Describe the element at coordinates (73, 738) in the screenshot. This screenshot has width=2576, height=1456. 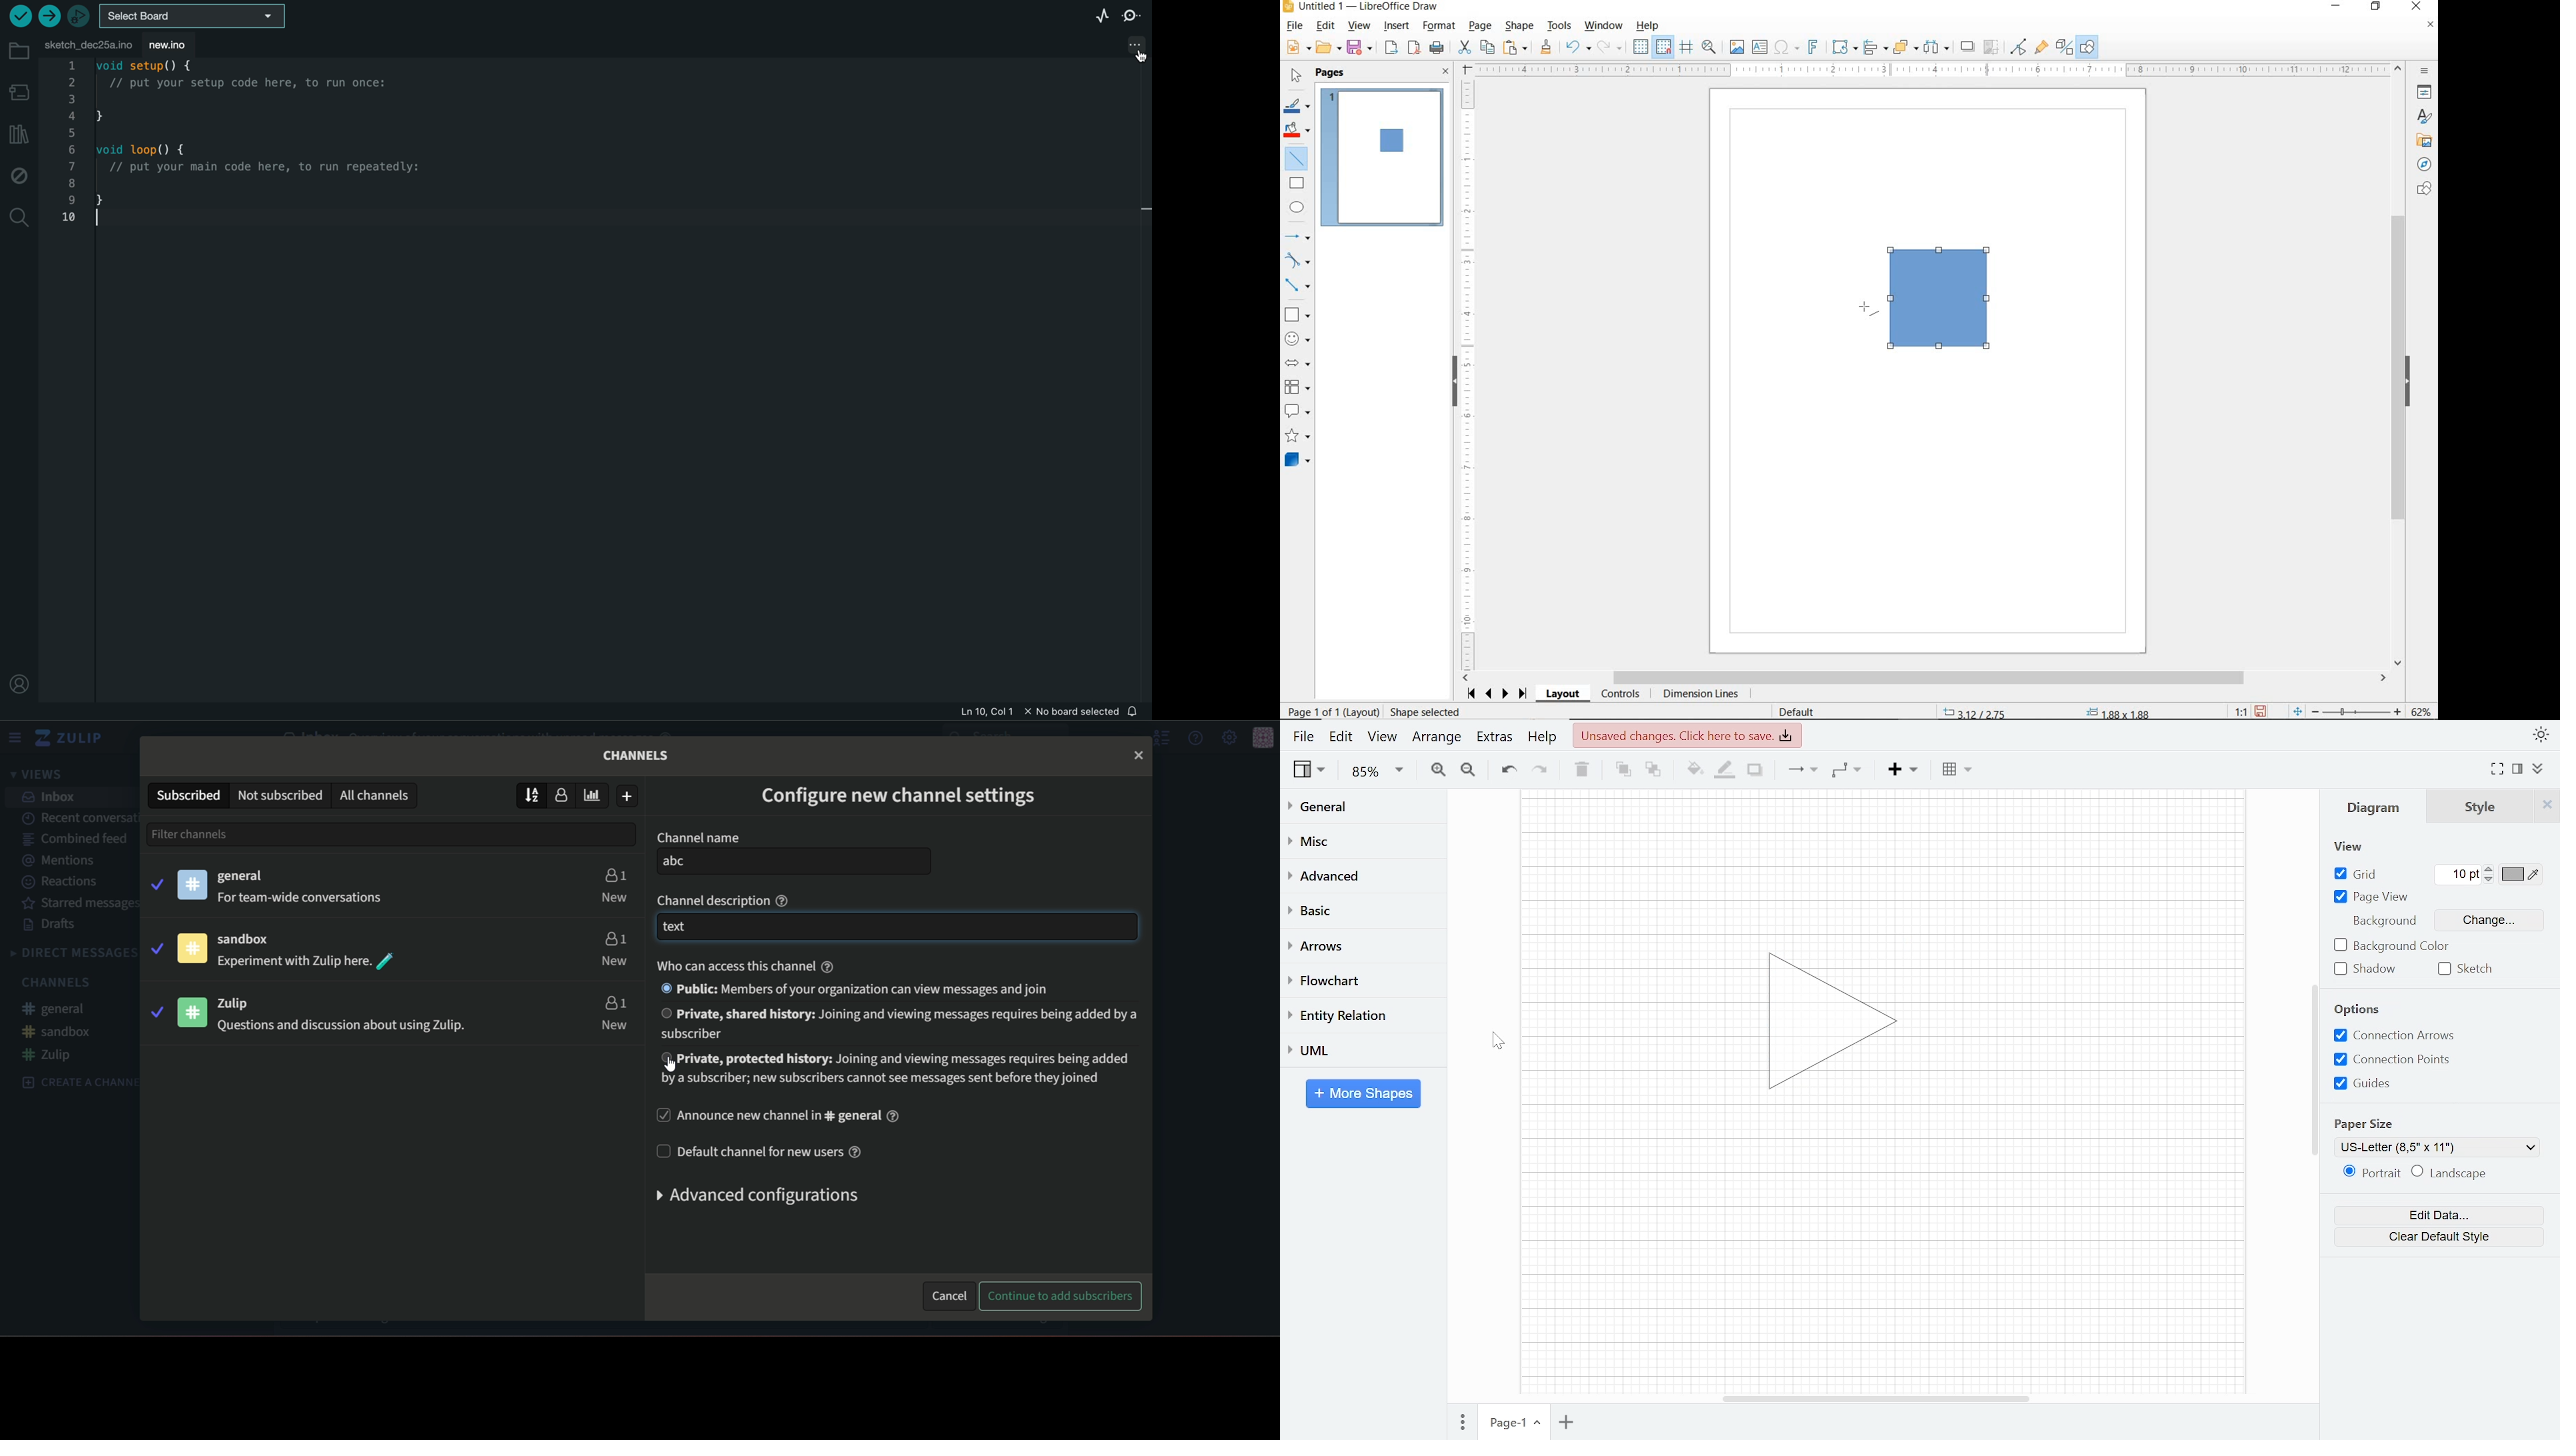
I see `zulip logo` at that location.